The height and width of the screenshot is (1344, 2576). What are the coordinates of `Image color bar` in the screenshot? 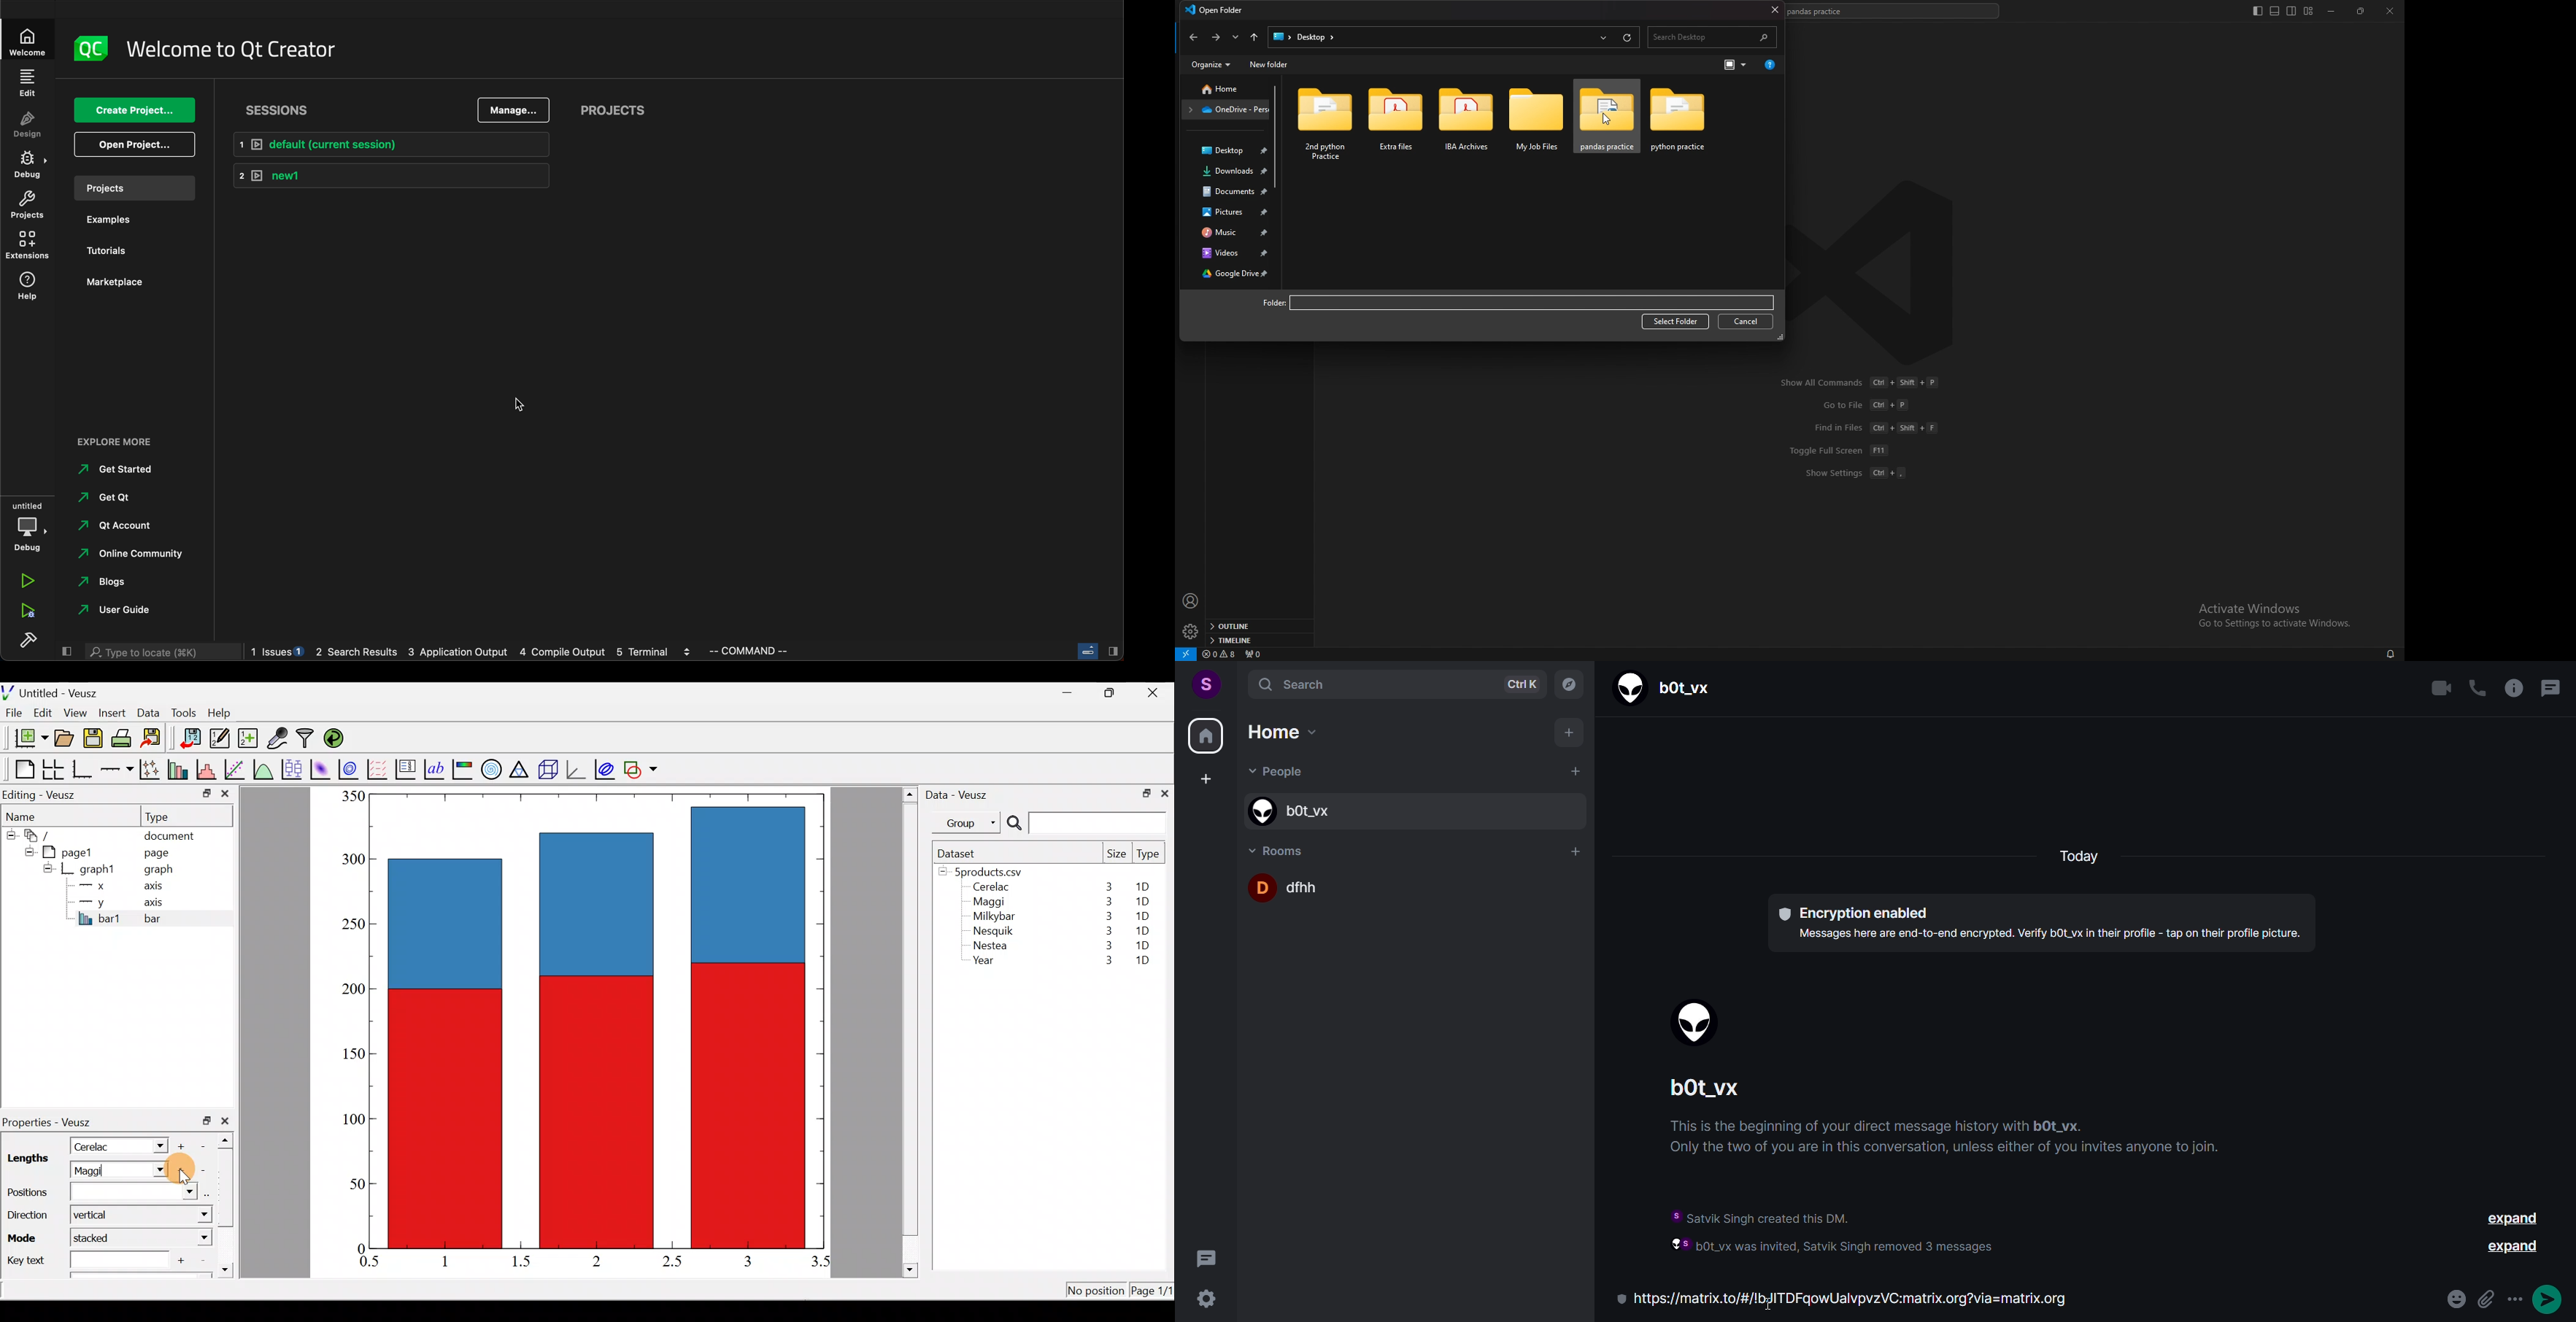 It's located at (463, 769).